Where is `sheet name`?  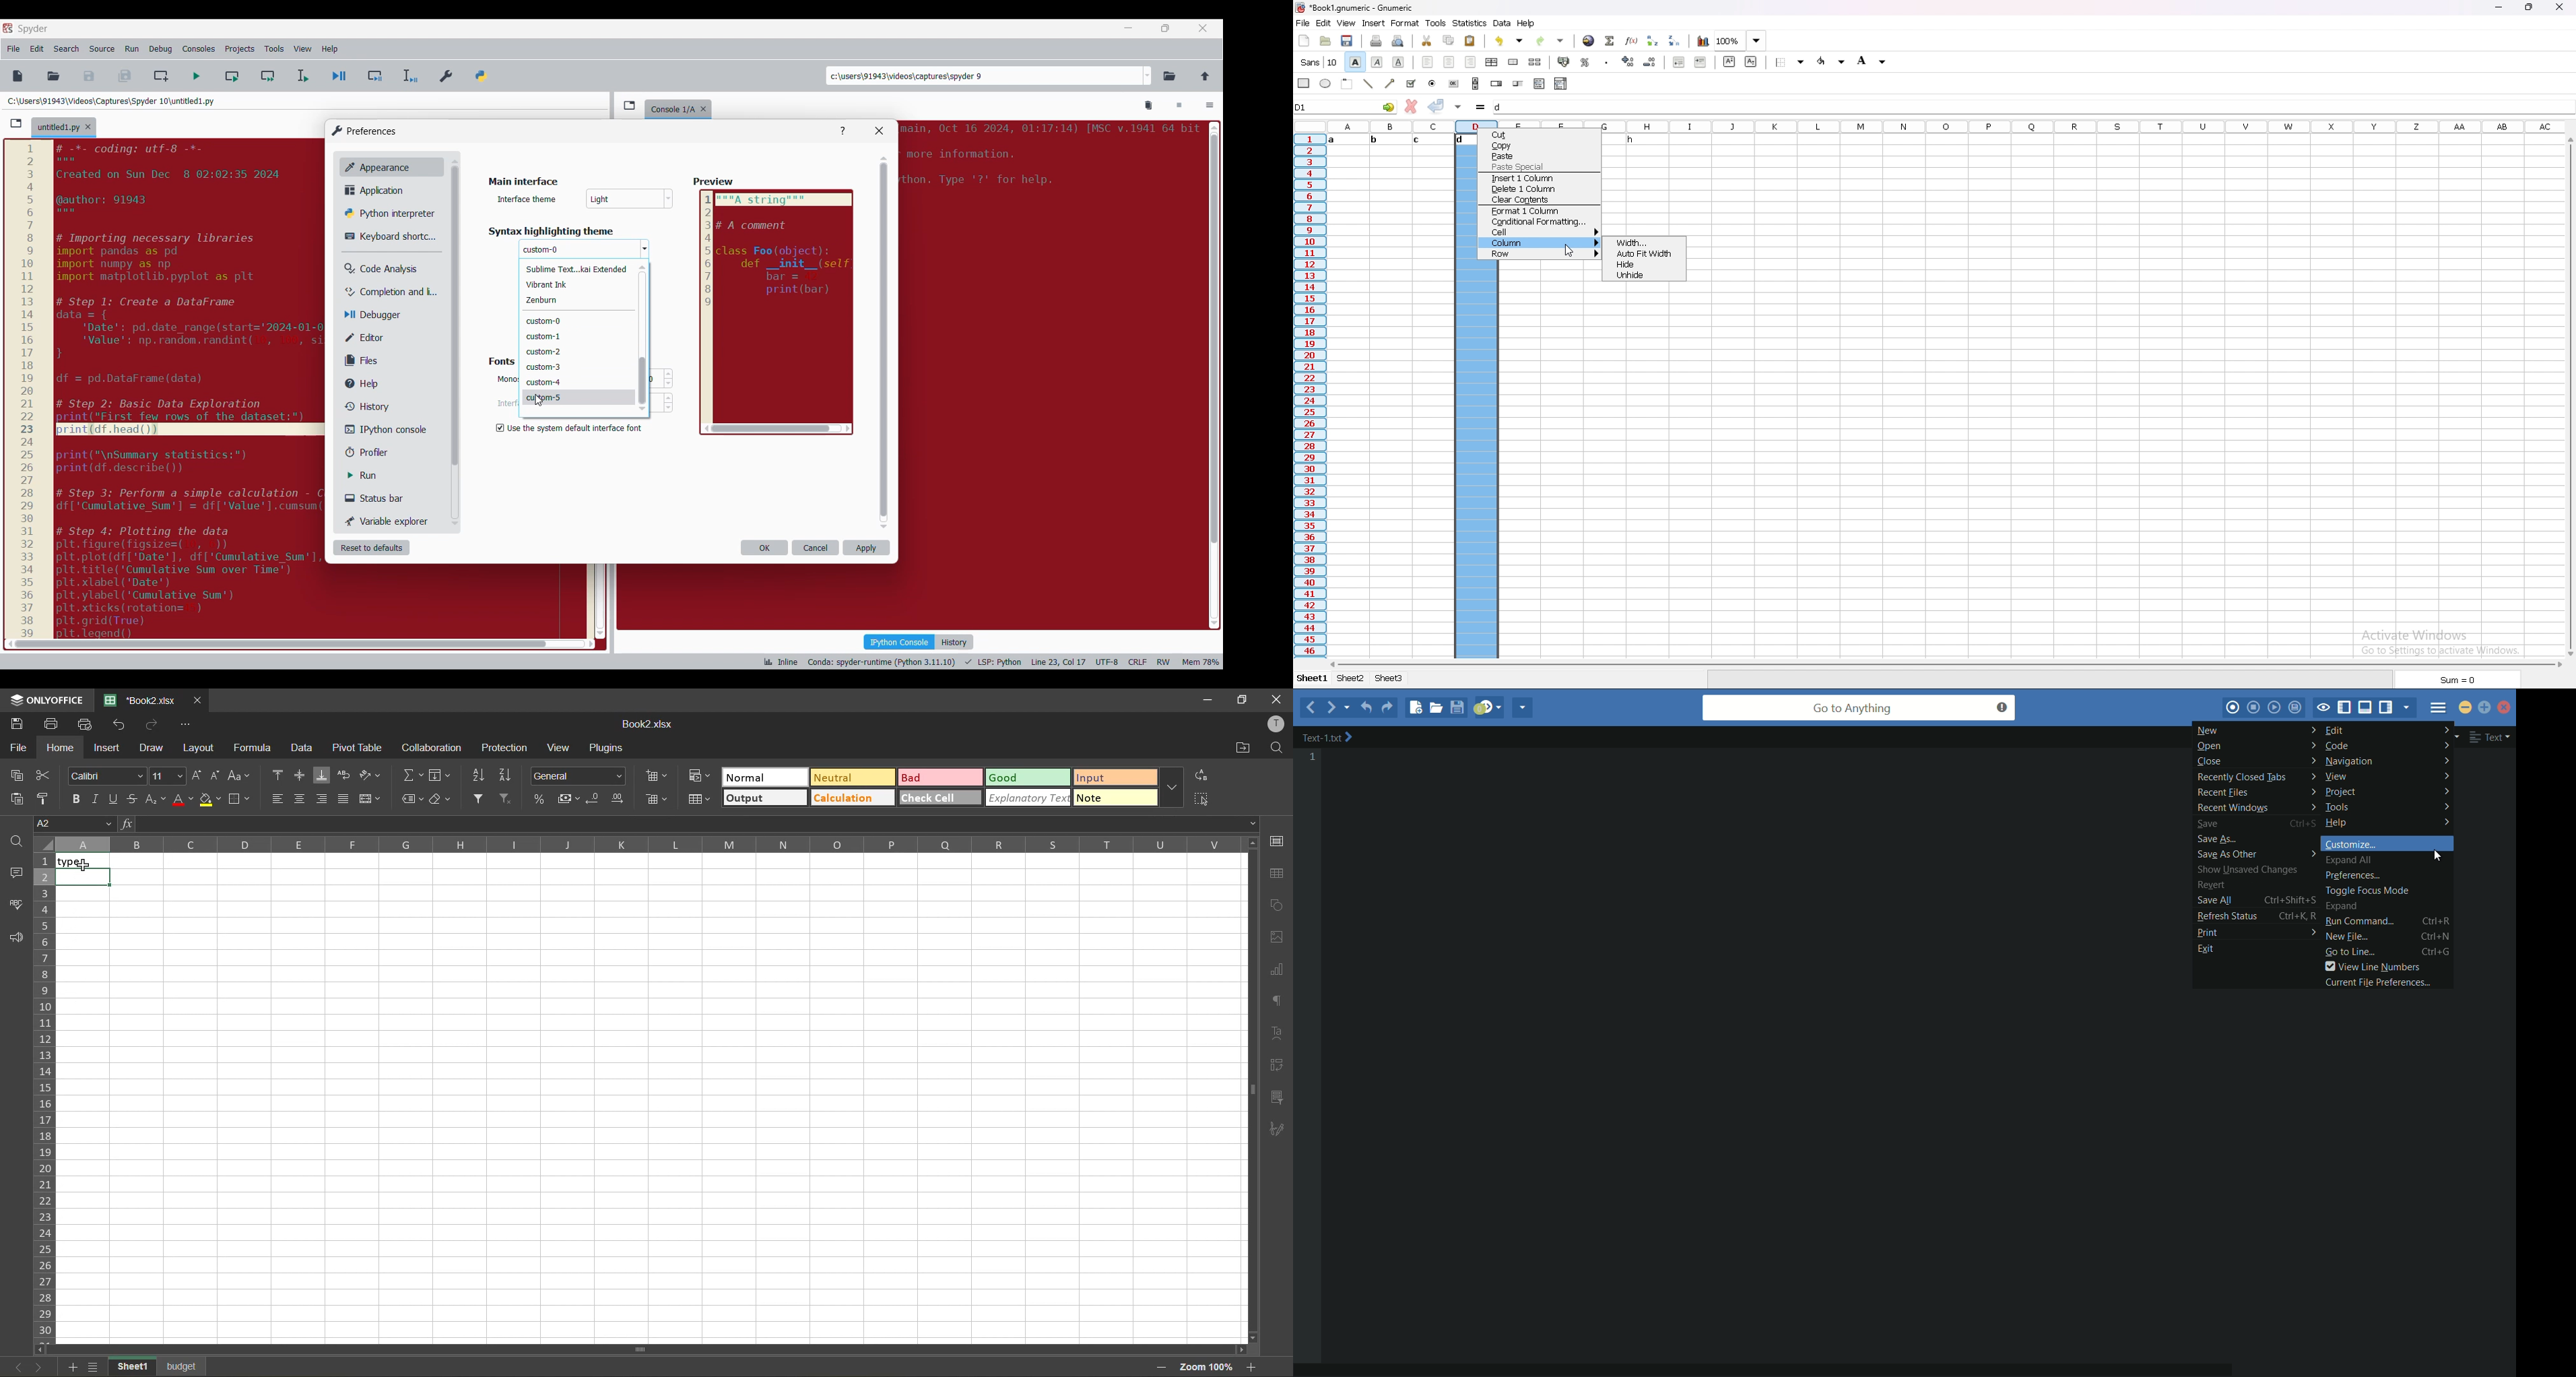
sheet name is located at coordinates (183, 1365).